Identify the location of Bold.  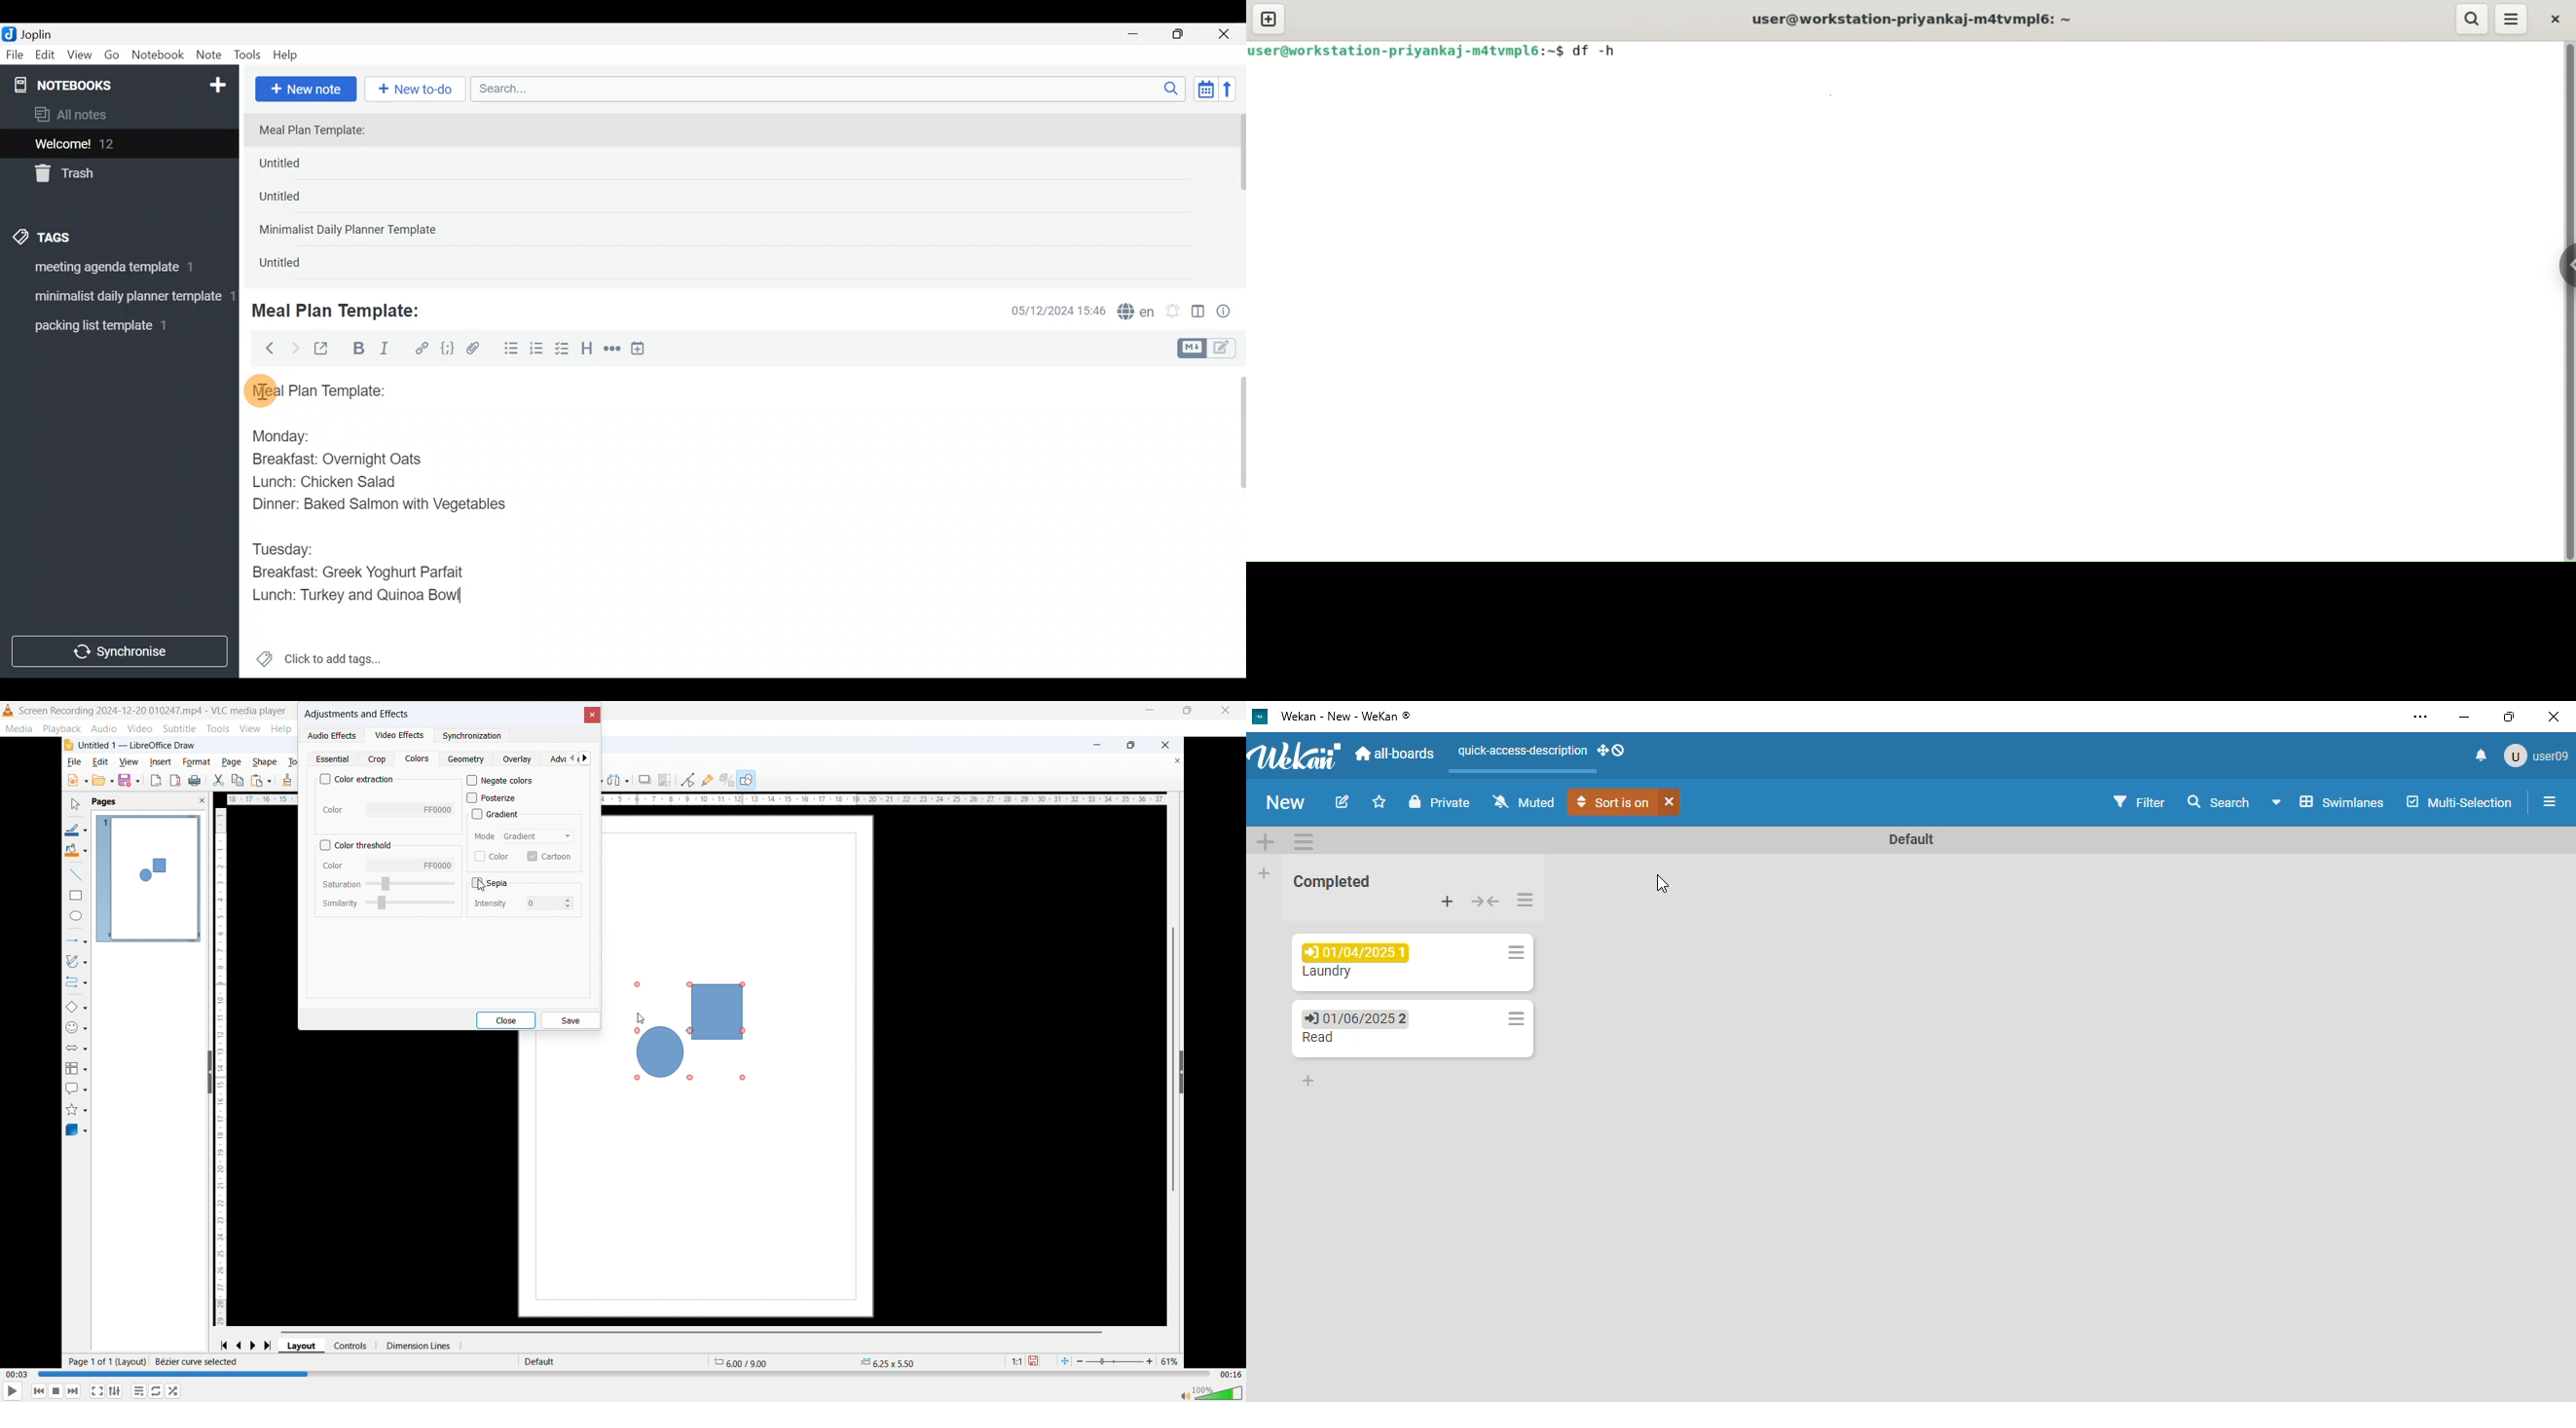
(358, 350).